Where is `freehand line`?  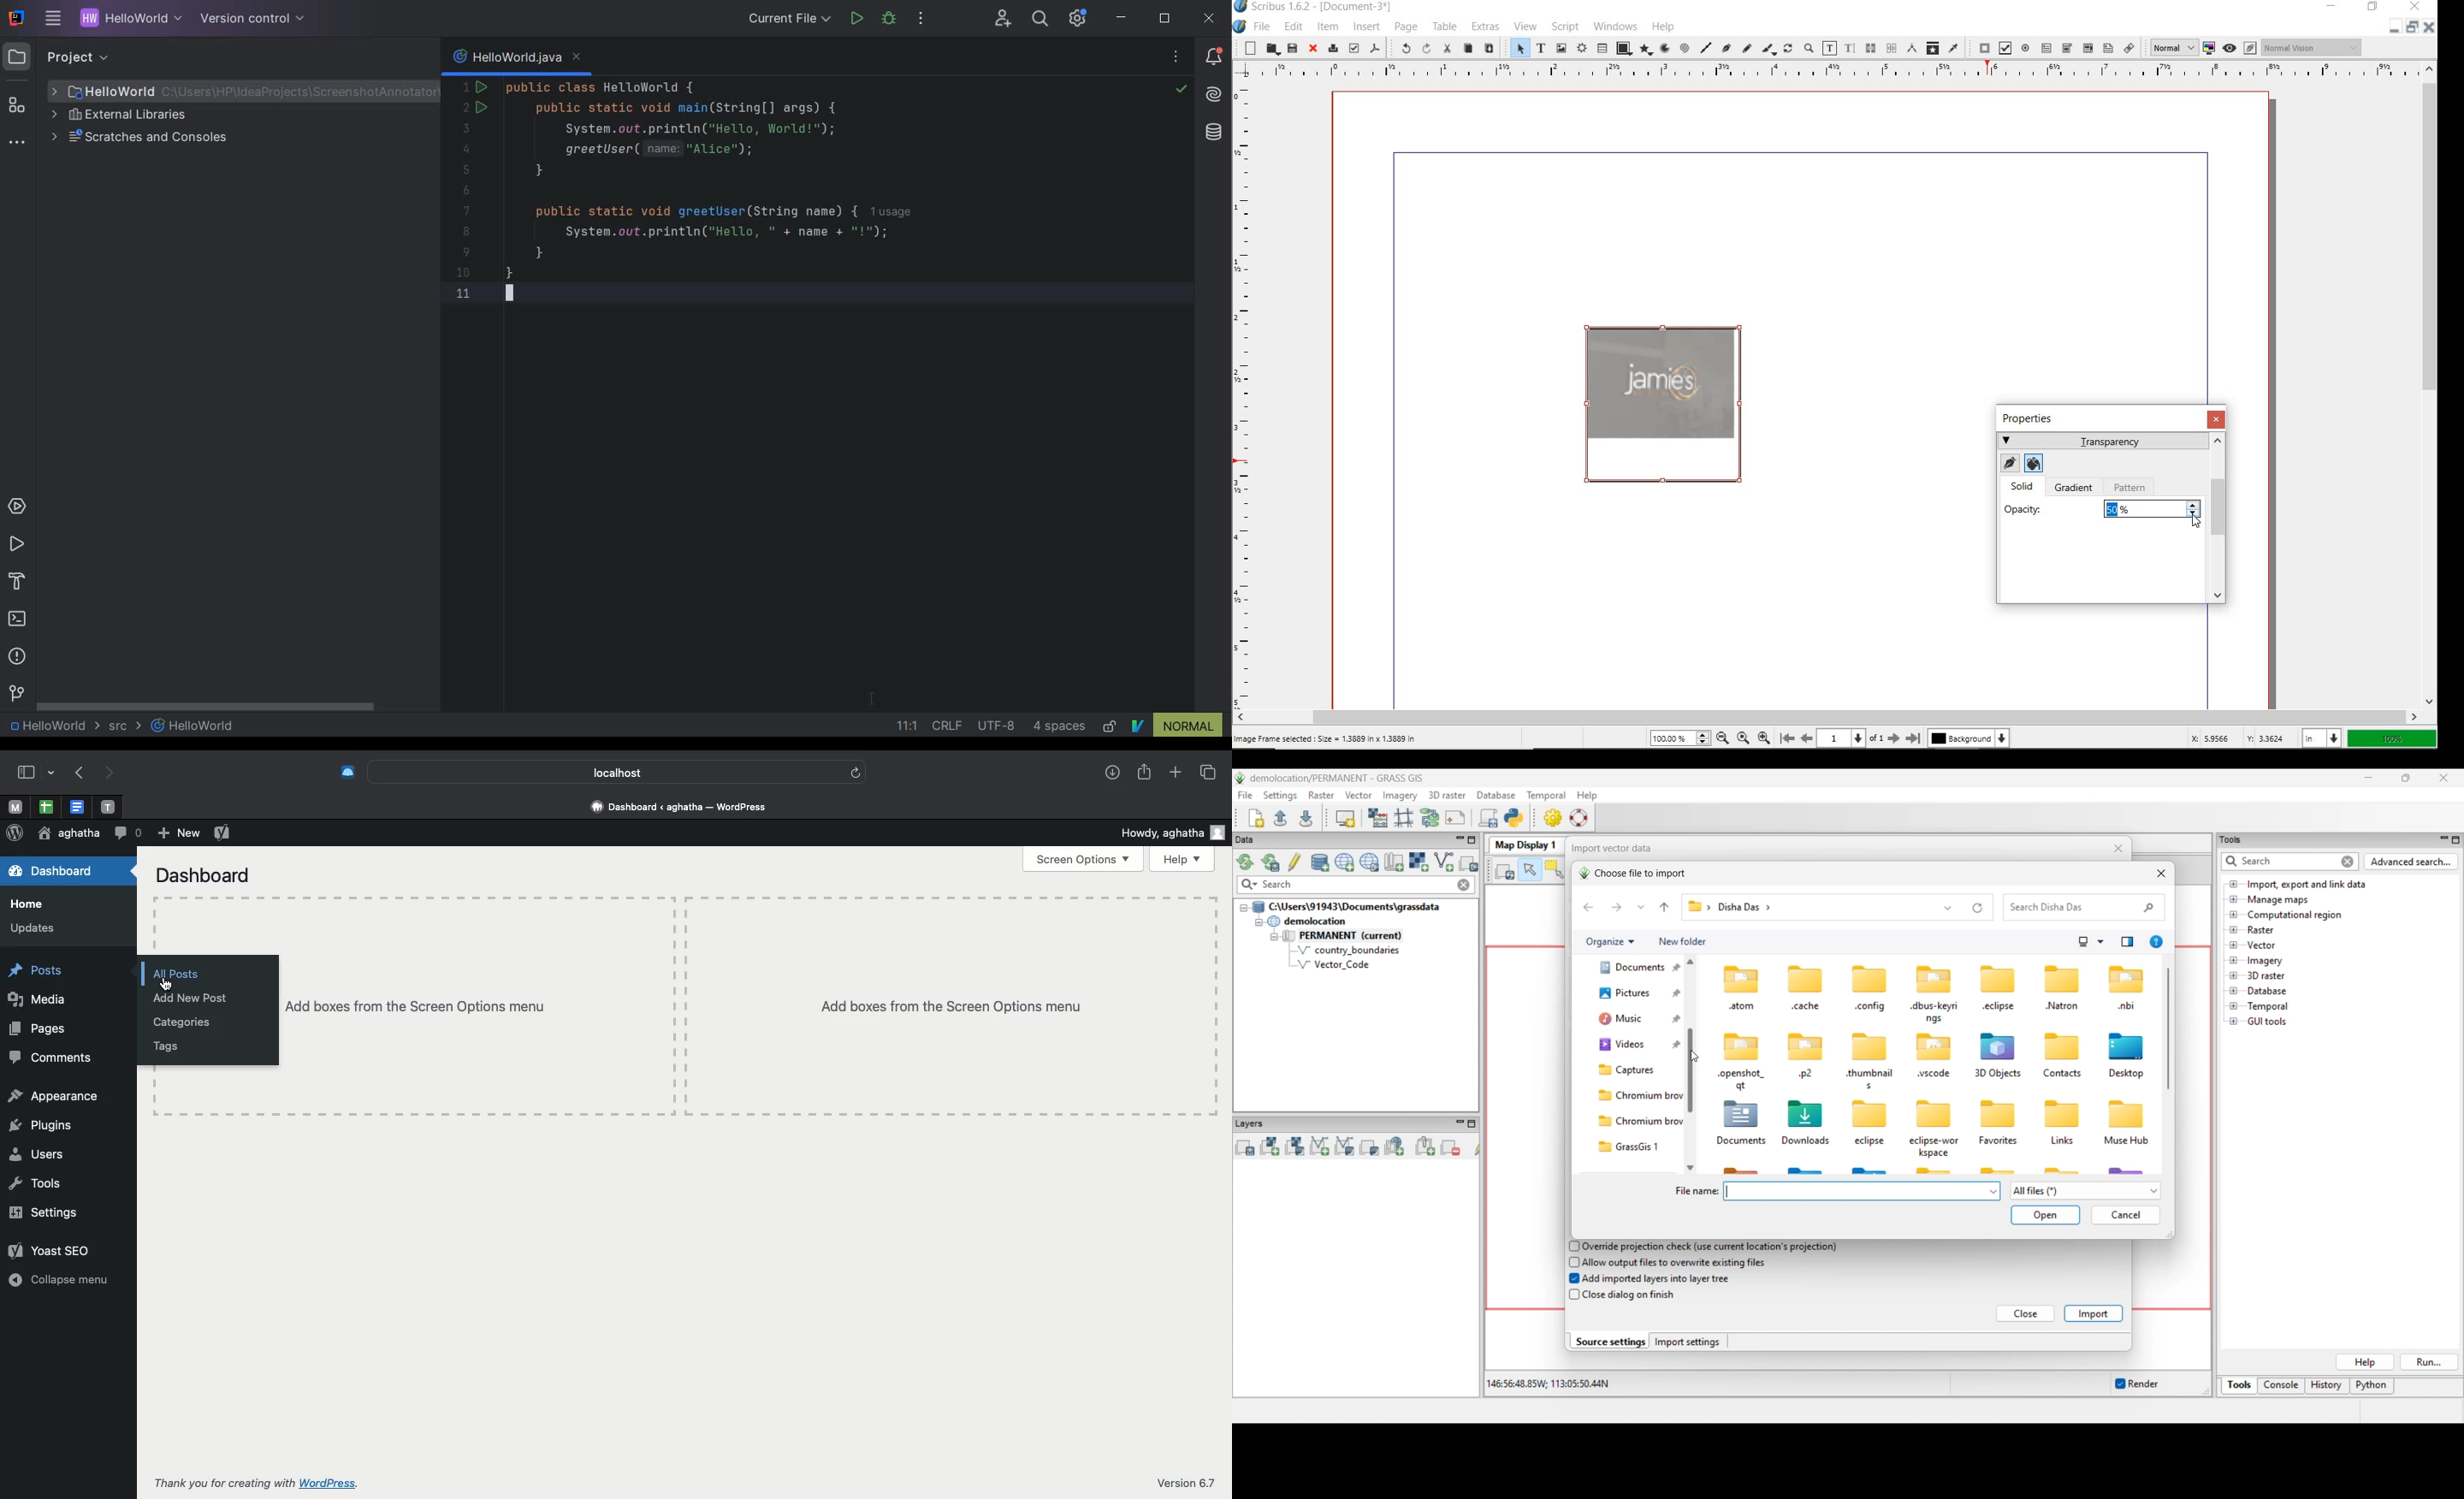 freehand line is located at coordinates (1745, 47).